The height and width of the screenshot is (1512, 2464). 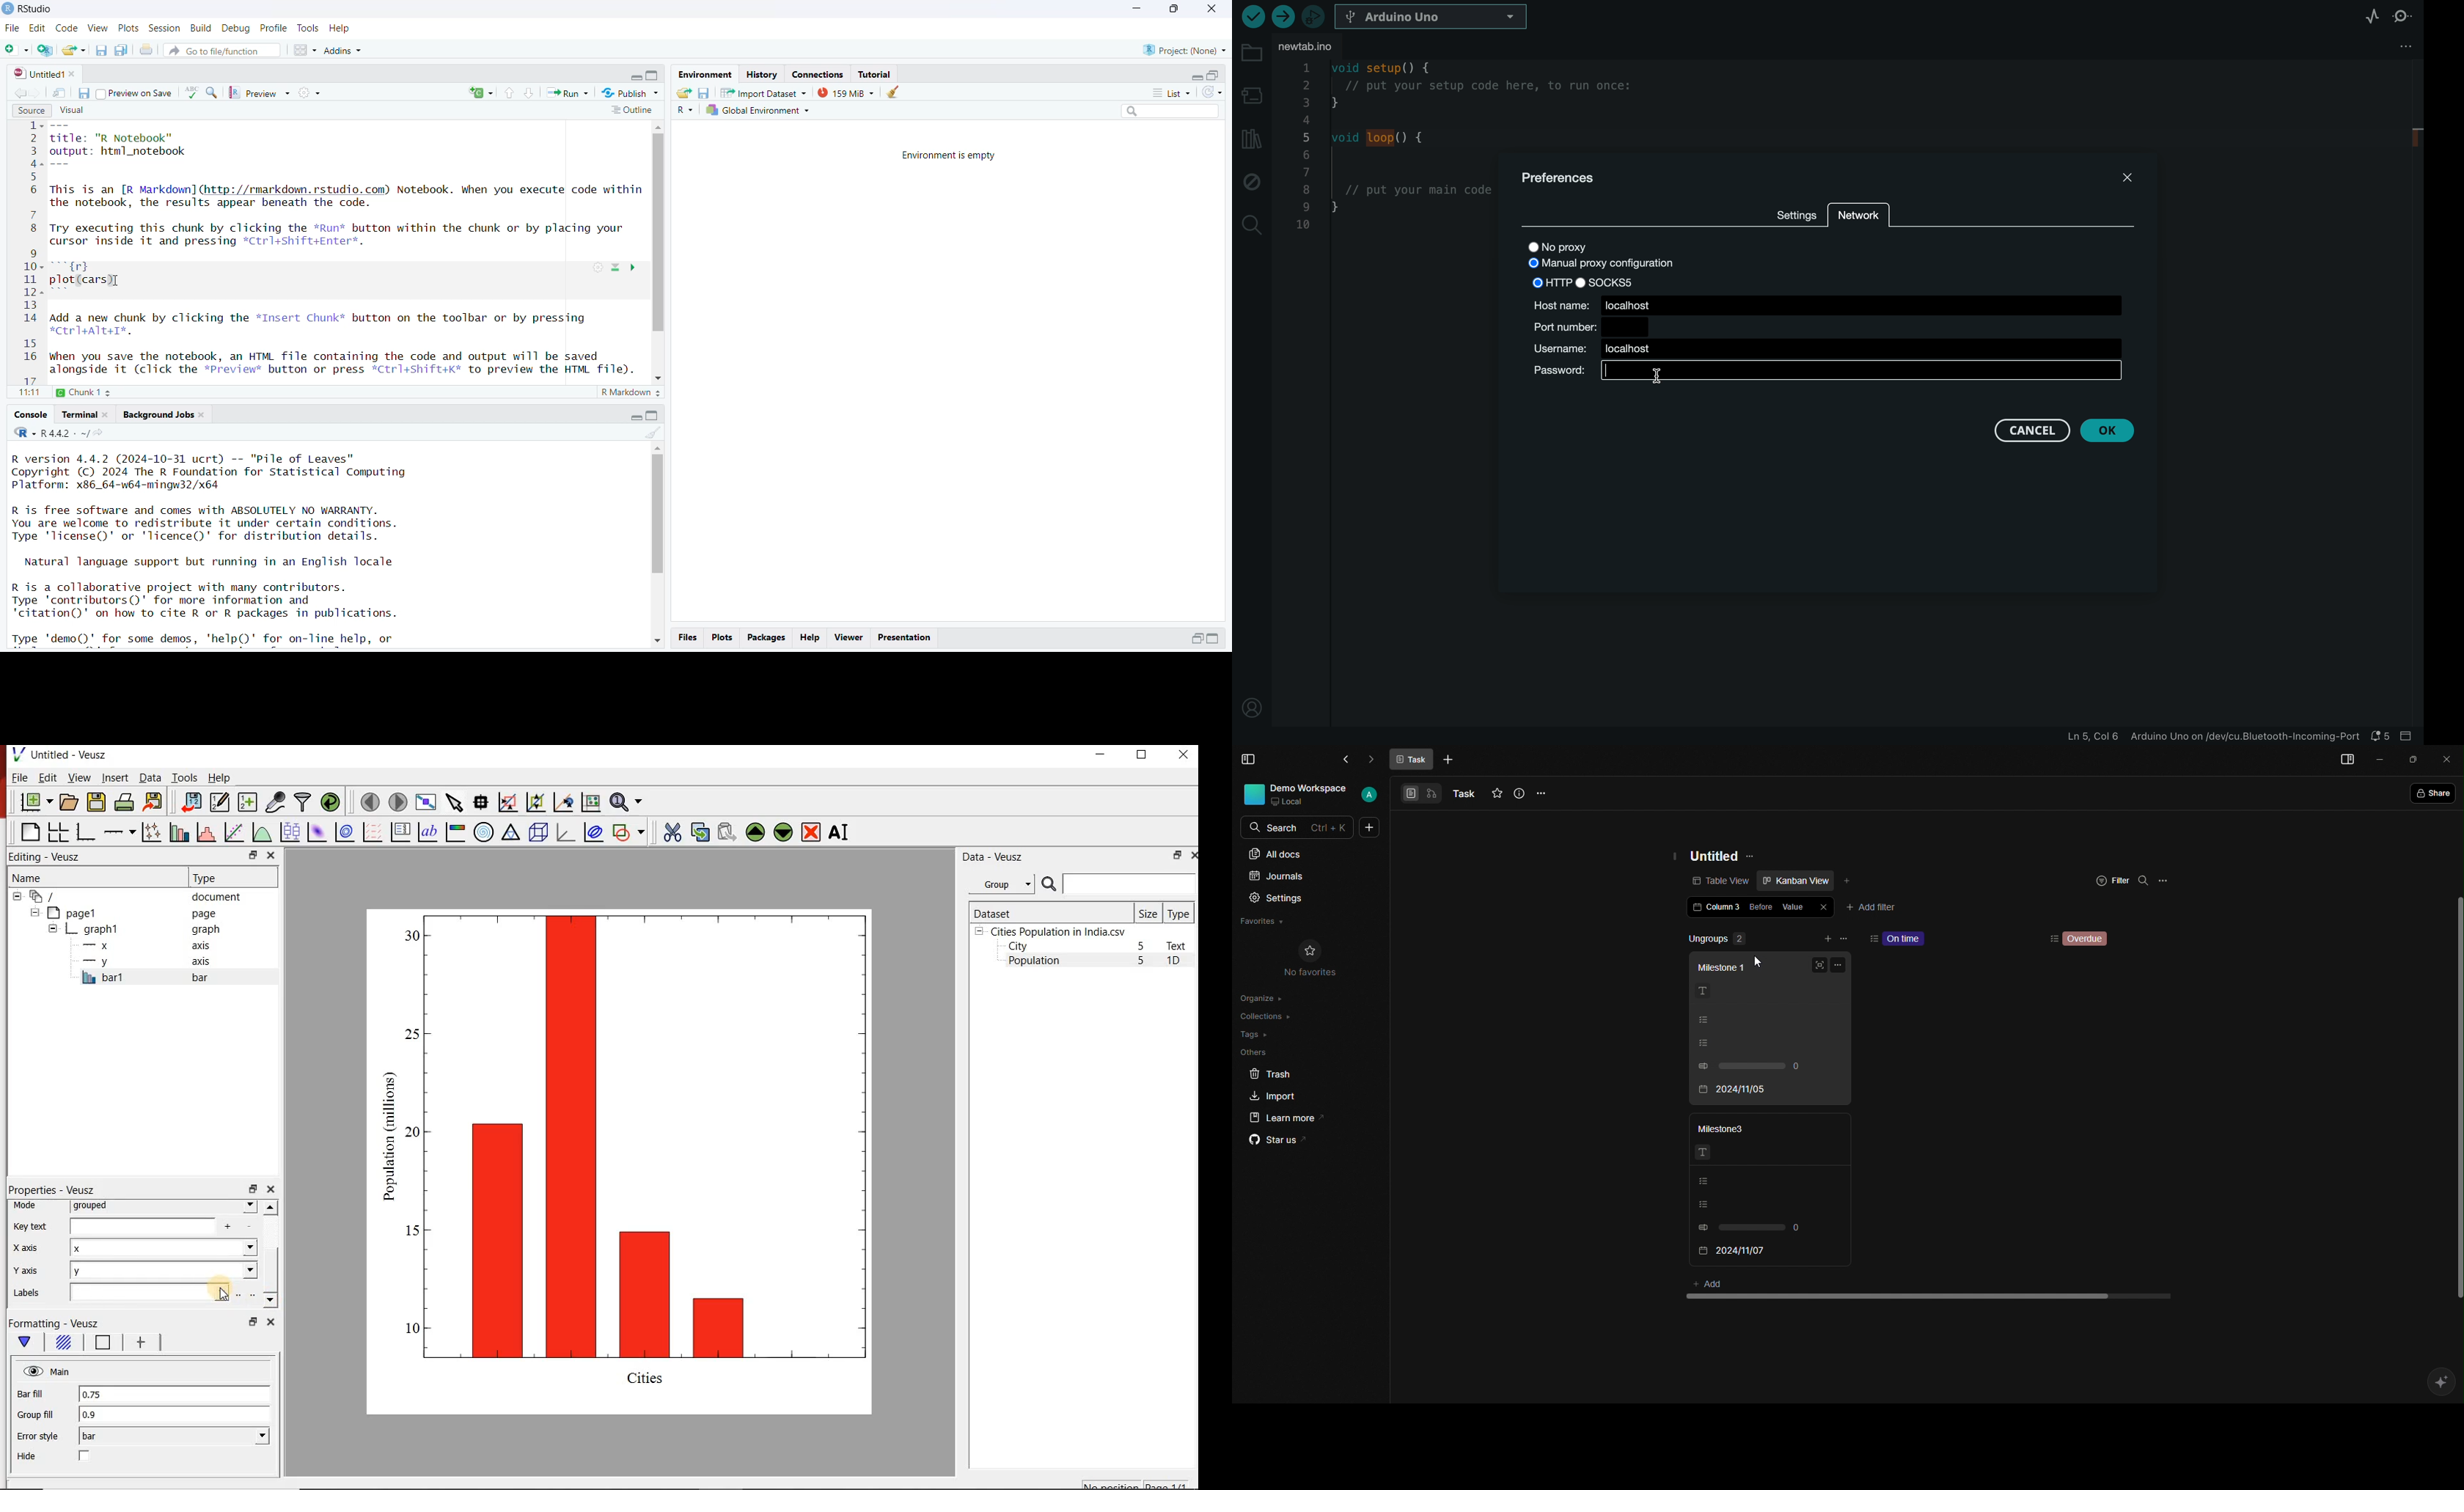 What do you see at coordinates (1714, 908) in the screenshot?
I see `Column 3` at bounding box center [1714, 908].